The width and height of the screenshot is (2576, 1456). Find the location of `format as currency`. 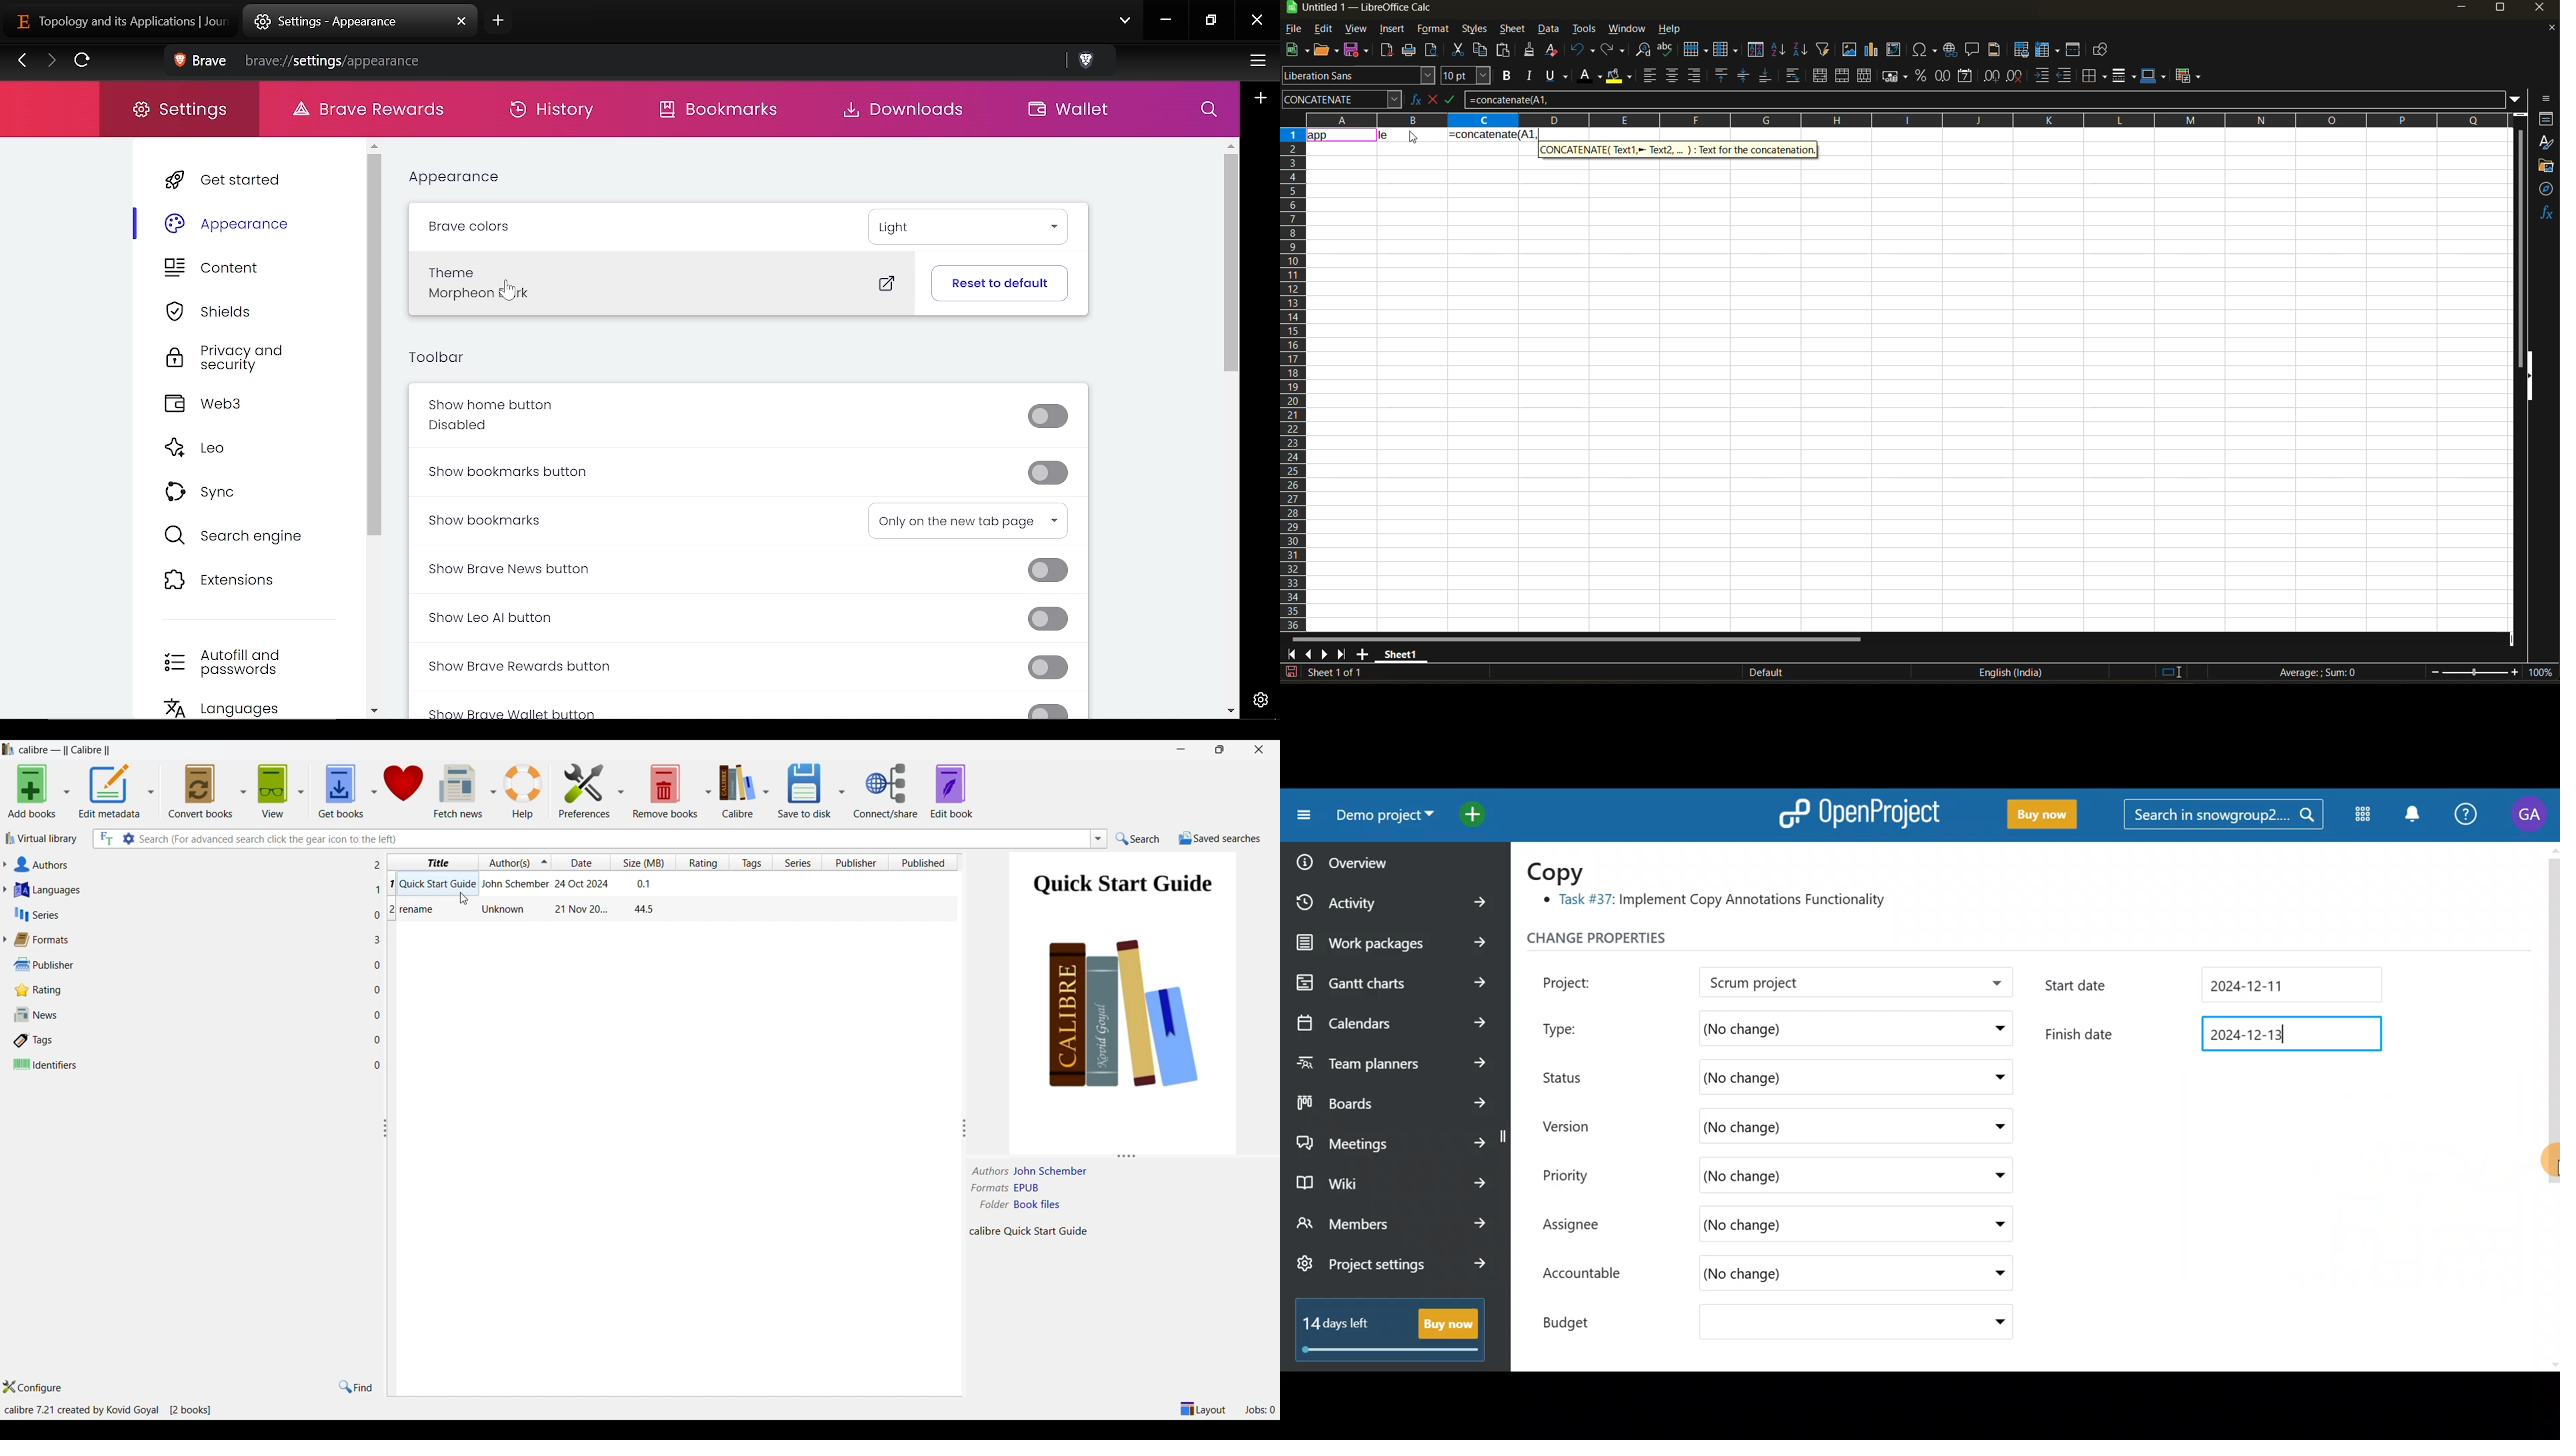

format as currency is located at coordinates (1899, 76).